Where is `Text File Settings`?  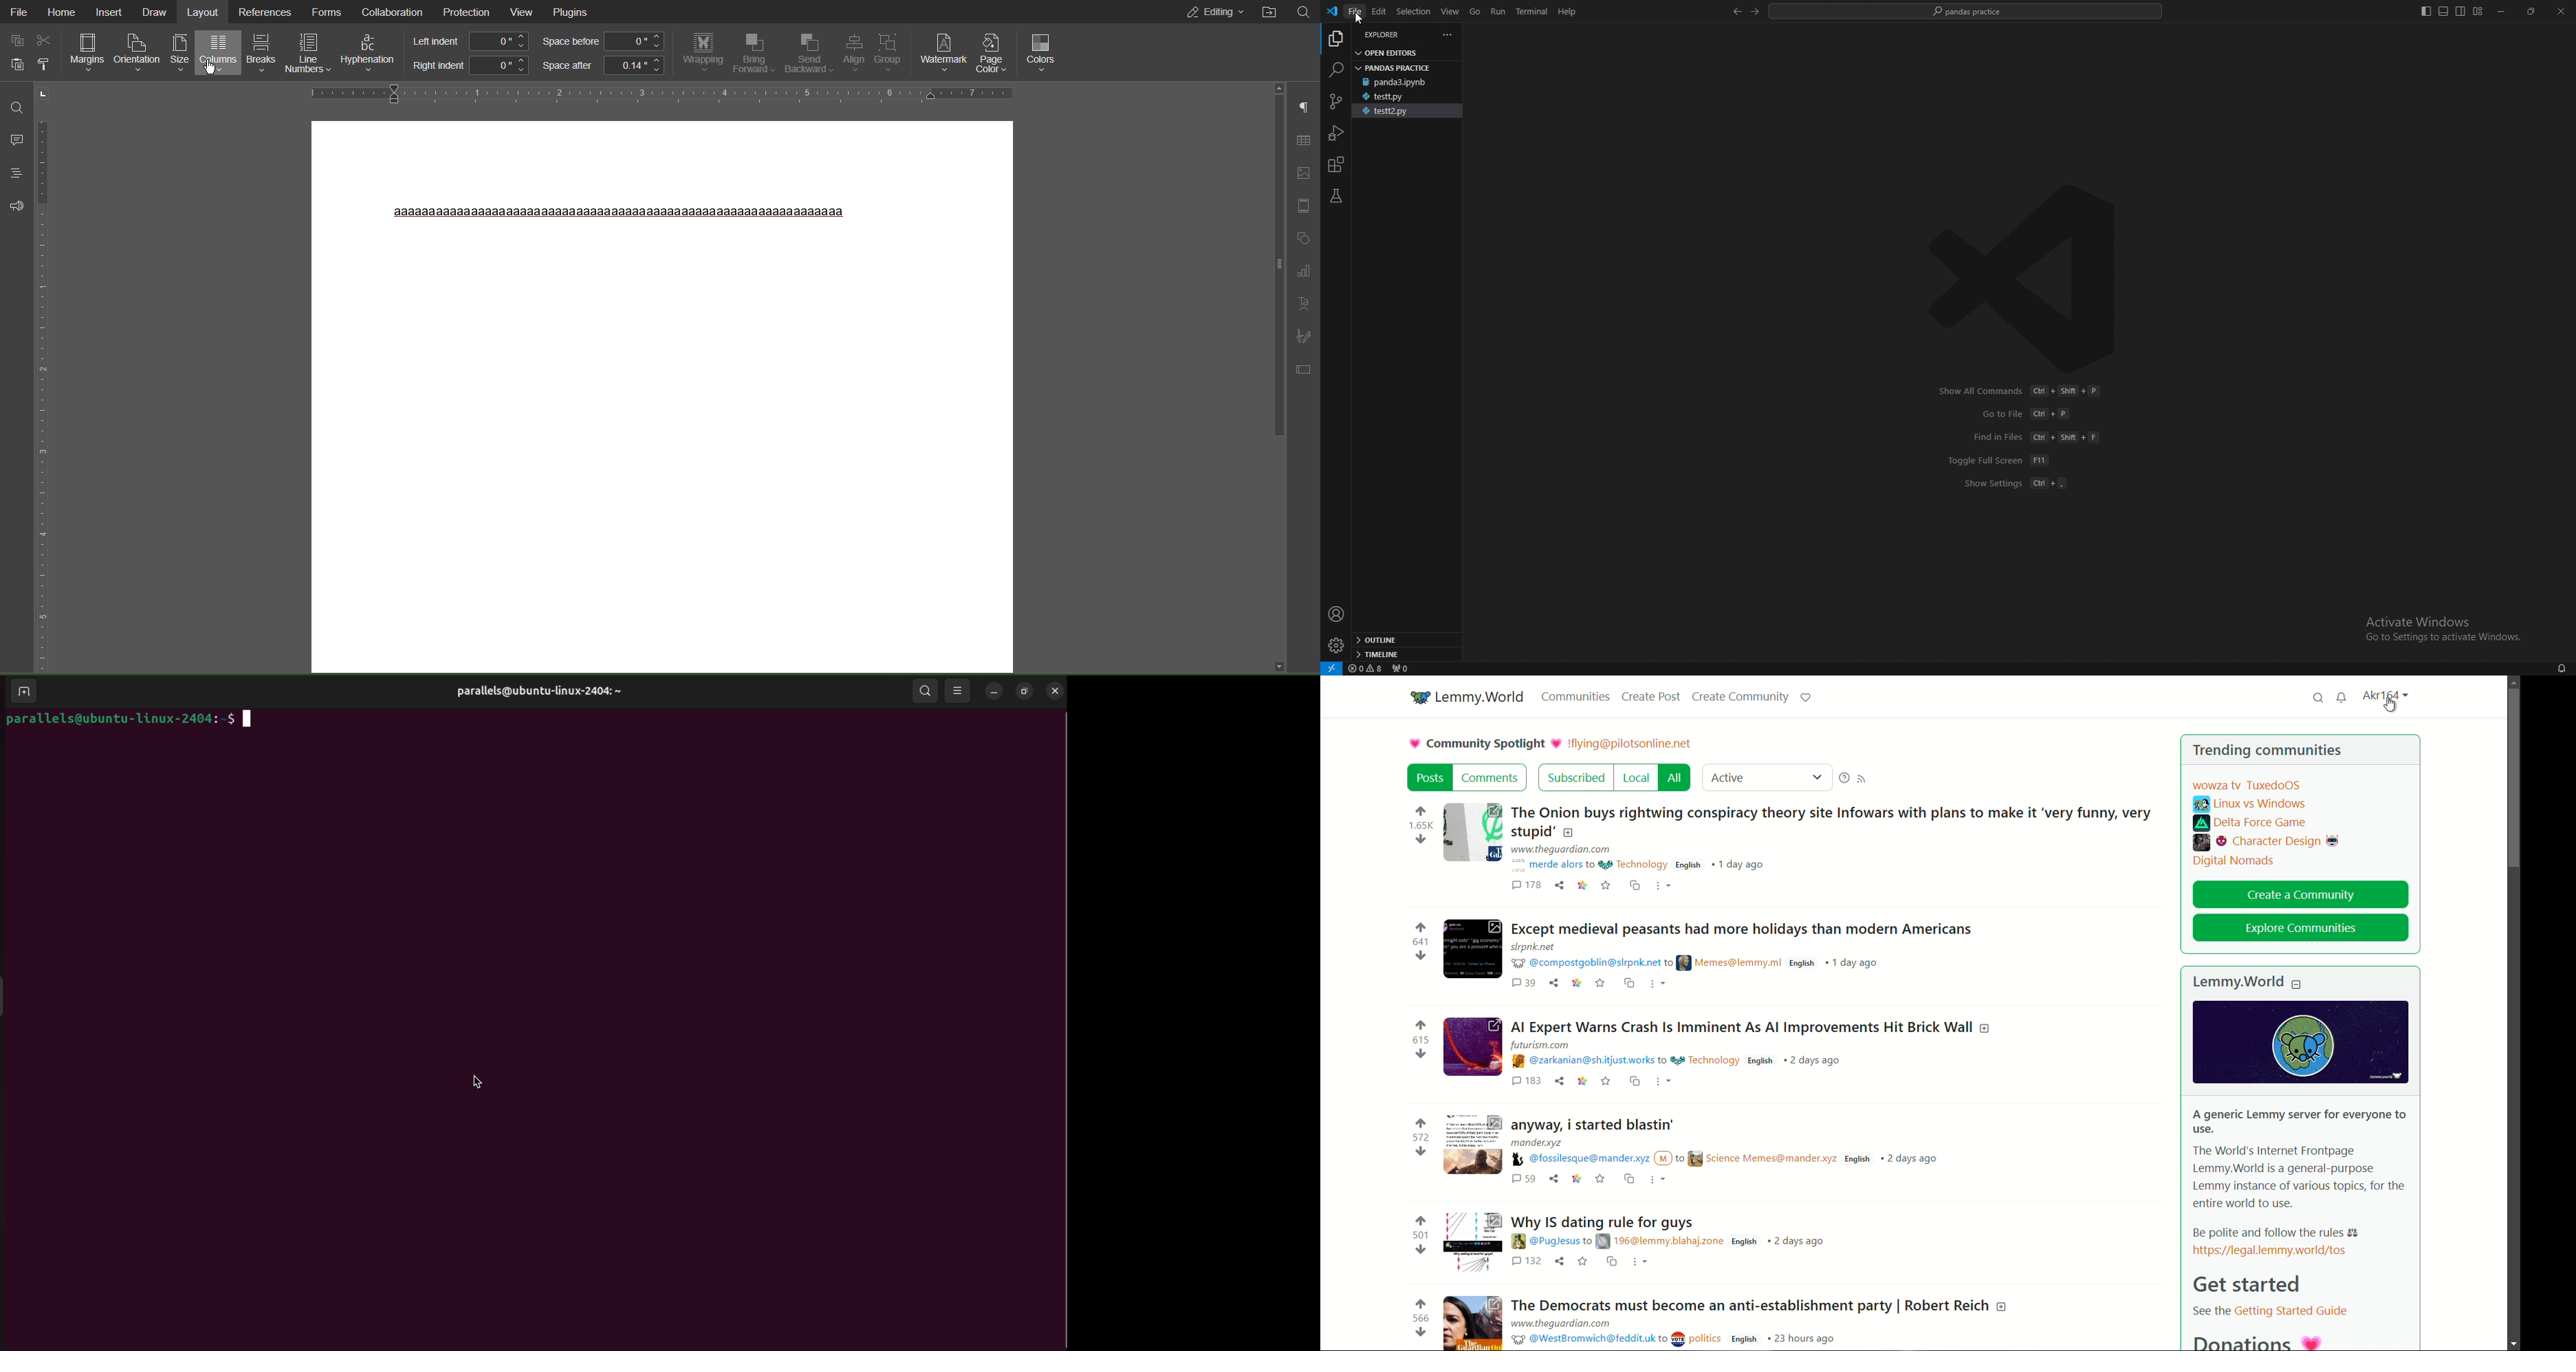 Text File Settings is located at coordinates (1304, 367).